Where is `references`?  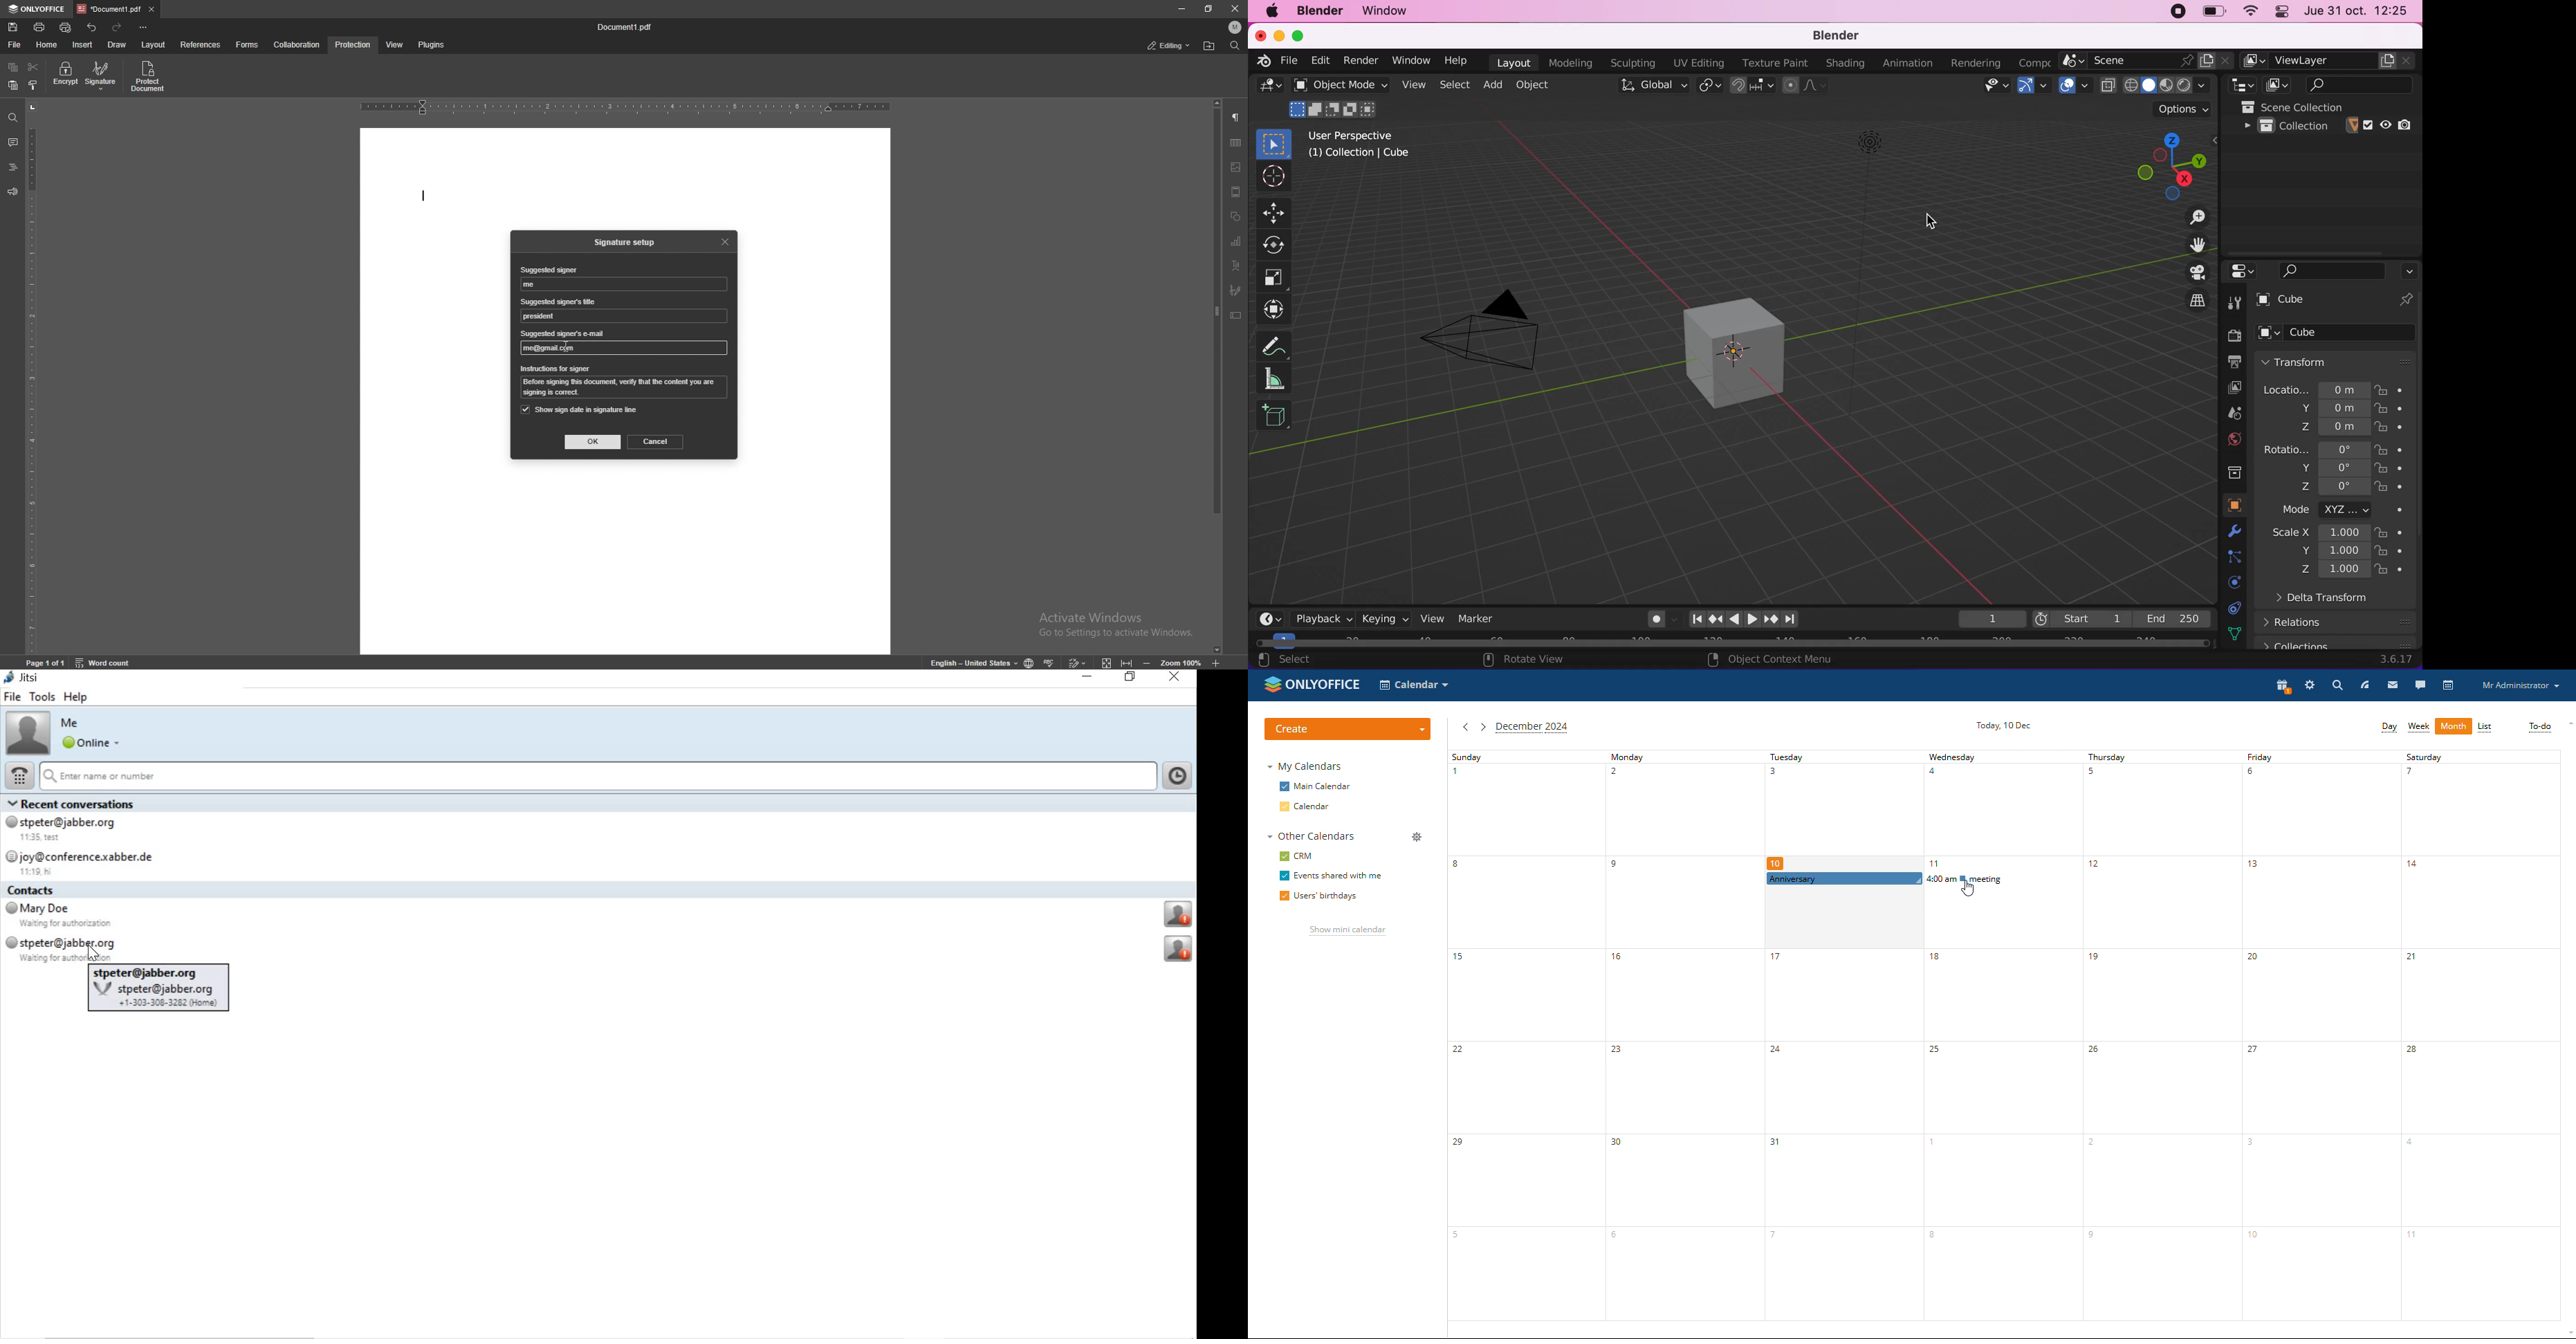
references is located at coordinates (202, 44).